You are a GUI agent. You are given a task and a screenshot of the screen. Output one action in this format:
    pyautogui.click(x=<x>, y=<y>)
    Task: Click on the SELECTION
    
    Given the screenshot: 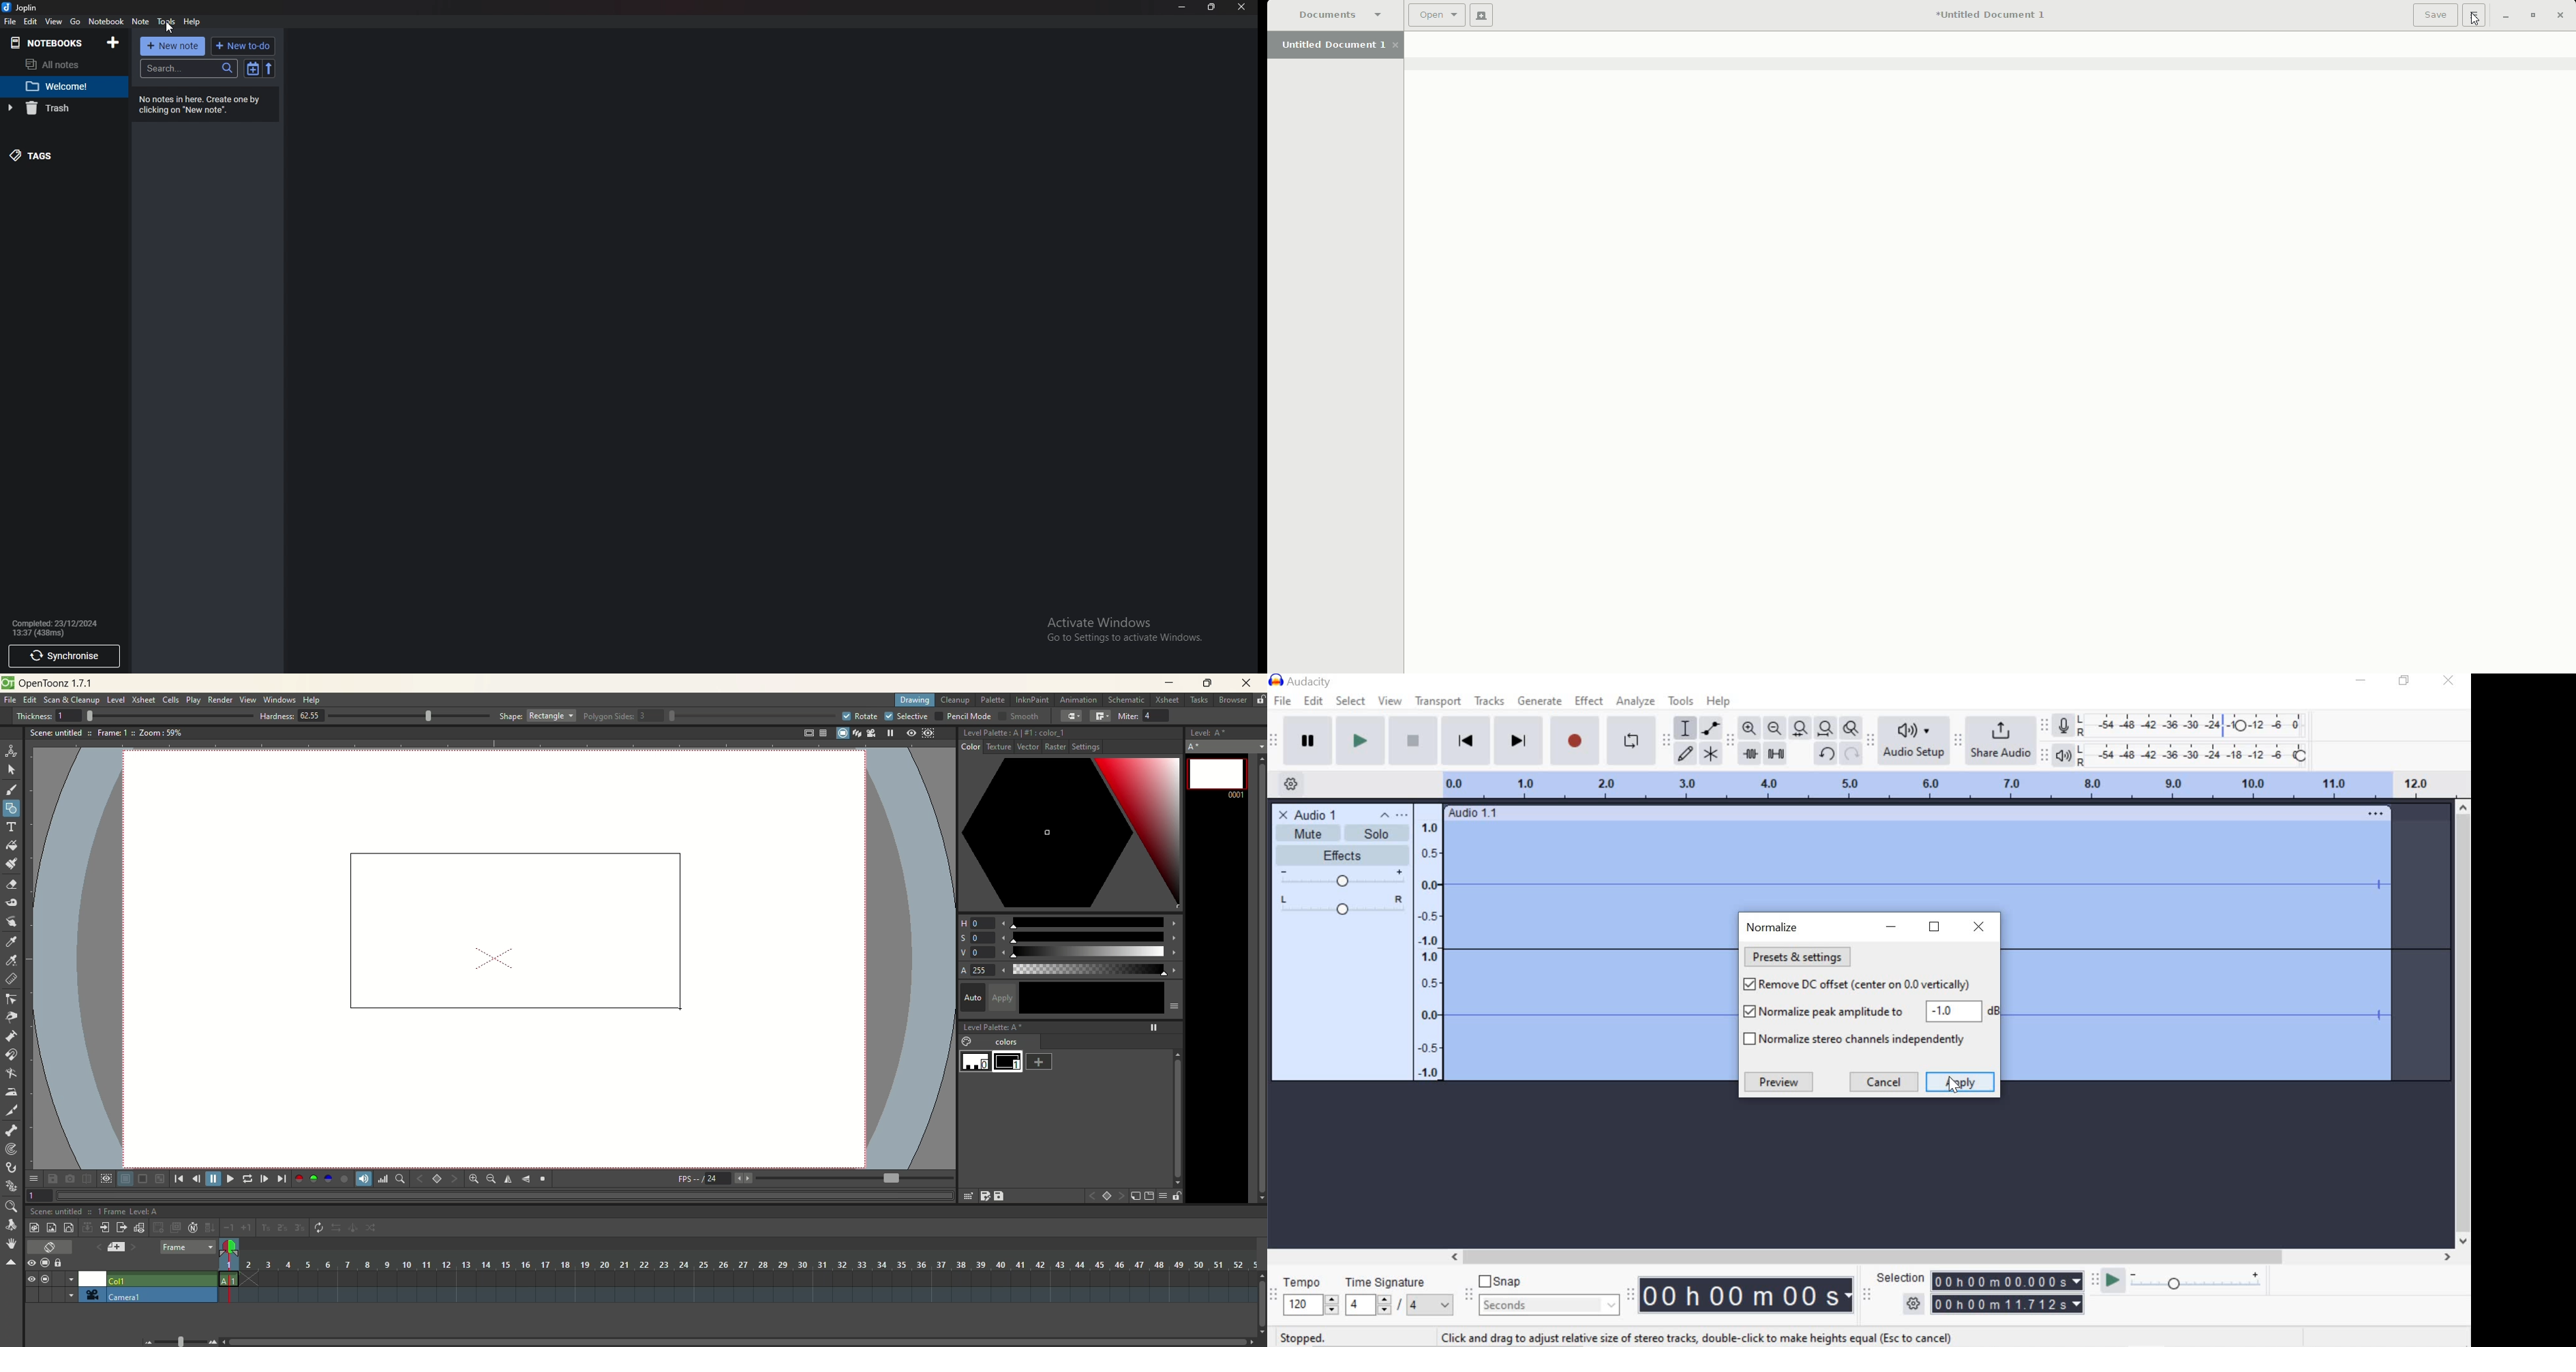 What is the action you would take?
    pyautogui.click(x=1902, y=1278)
    